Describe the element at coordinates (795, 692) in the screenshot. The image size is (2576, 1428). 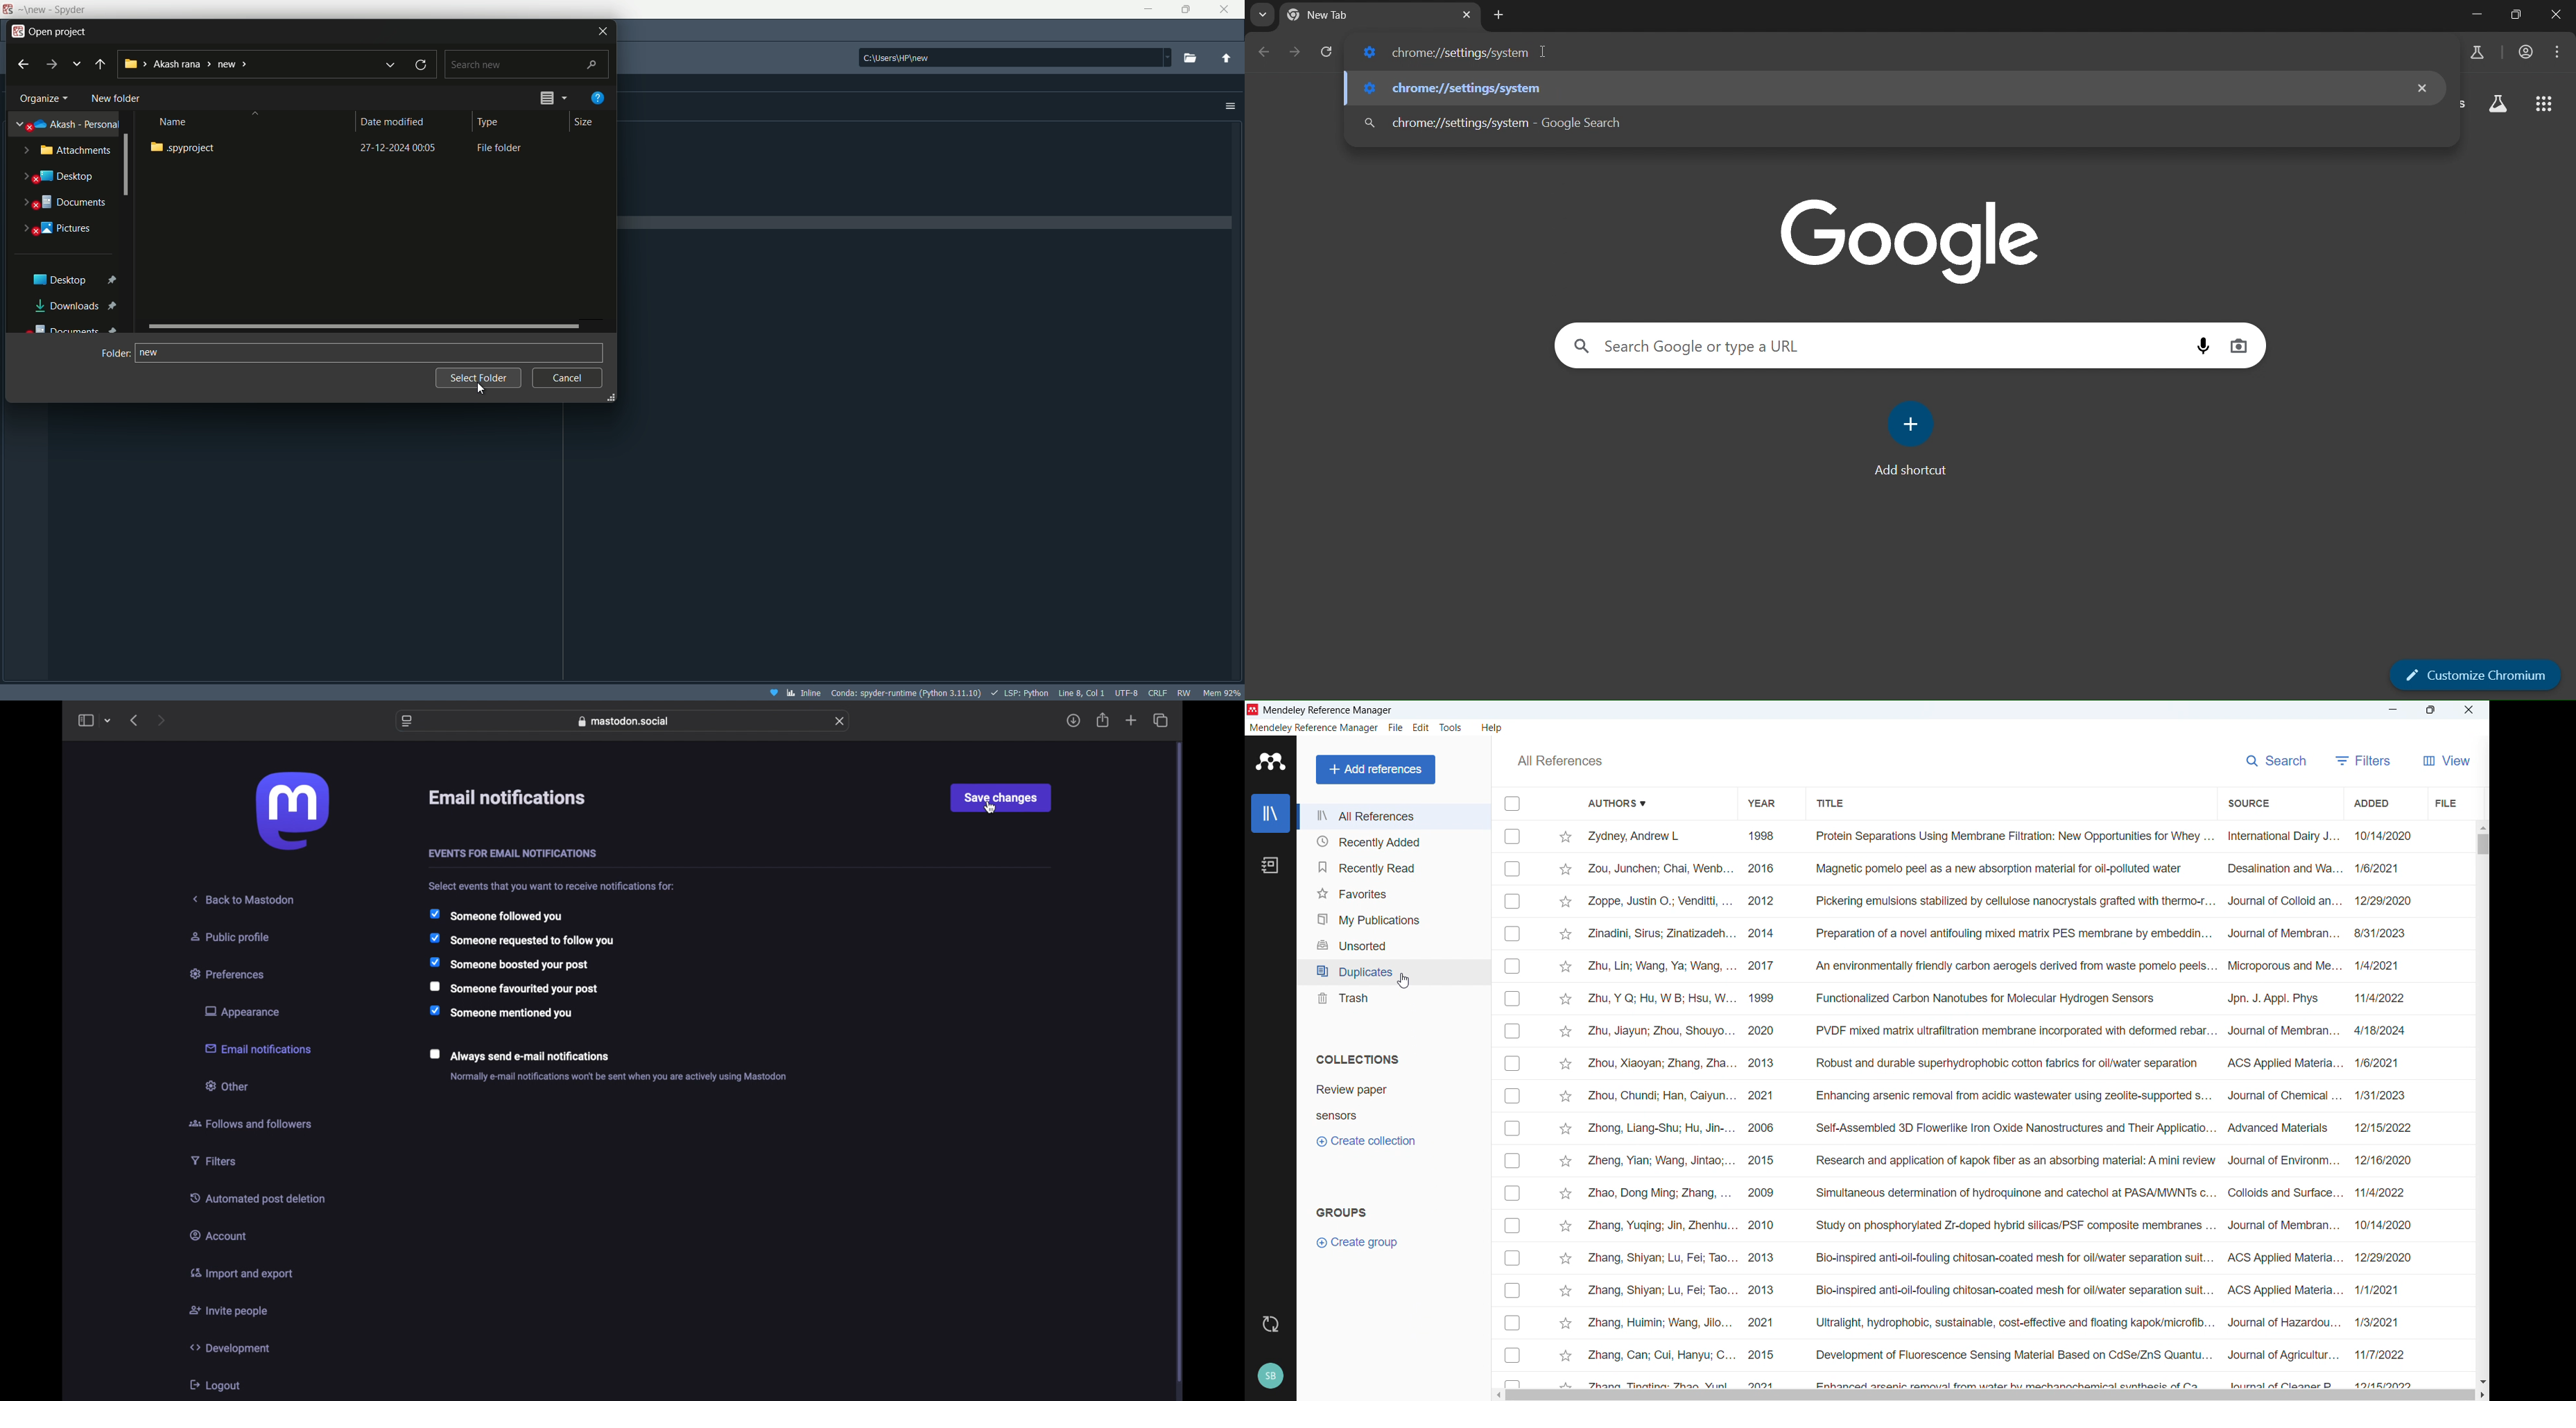
I see `Inline` at that location.